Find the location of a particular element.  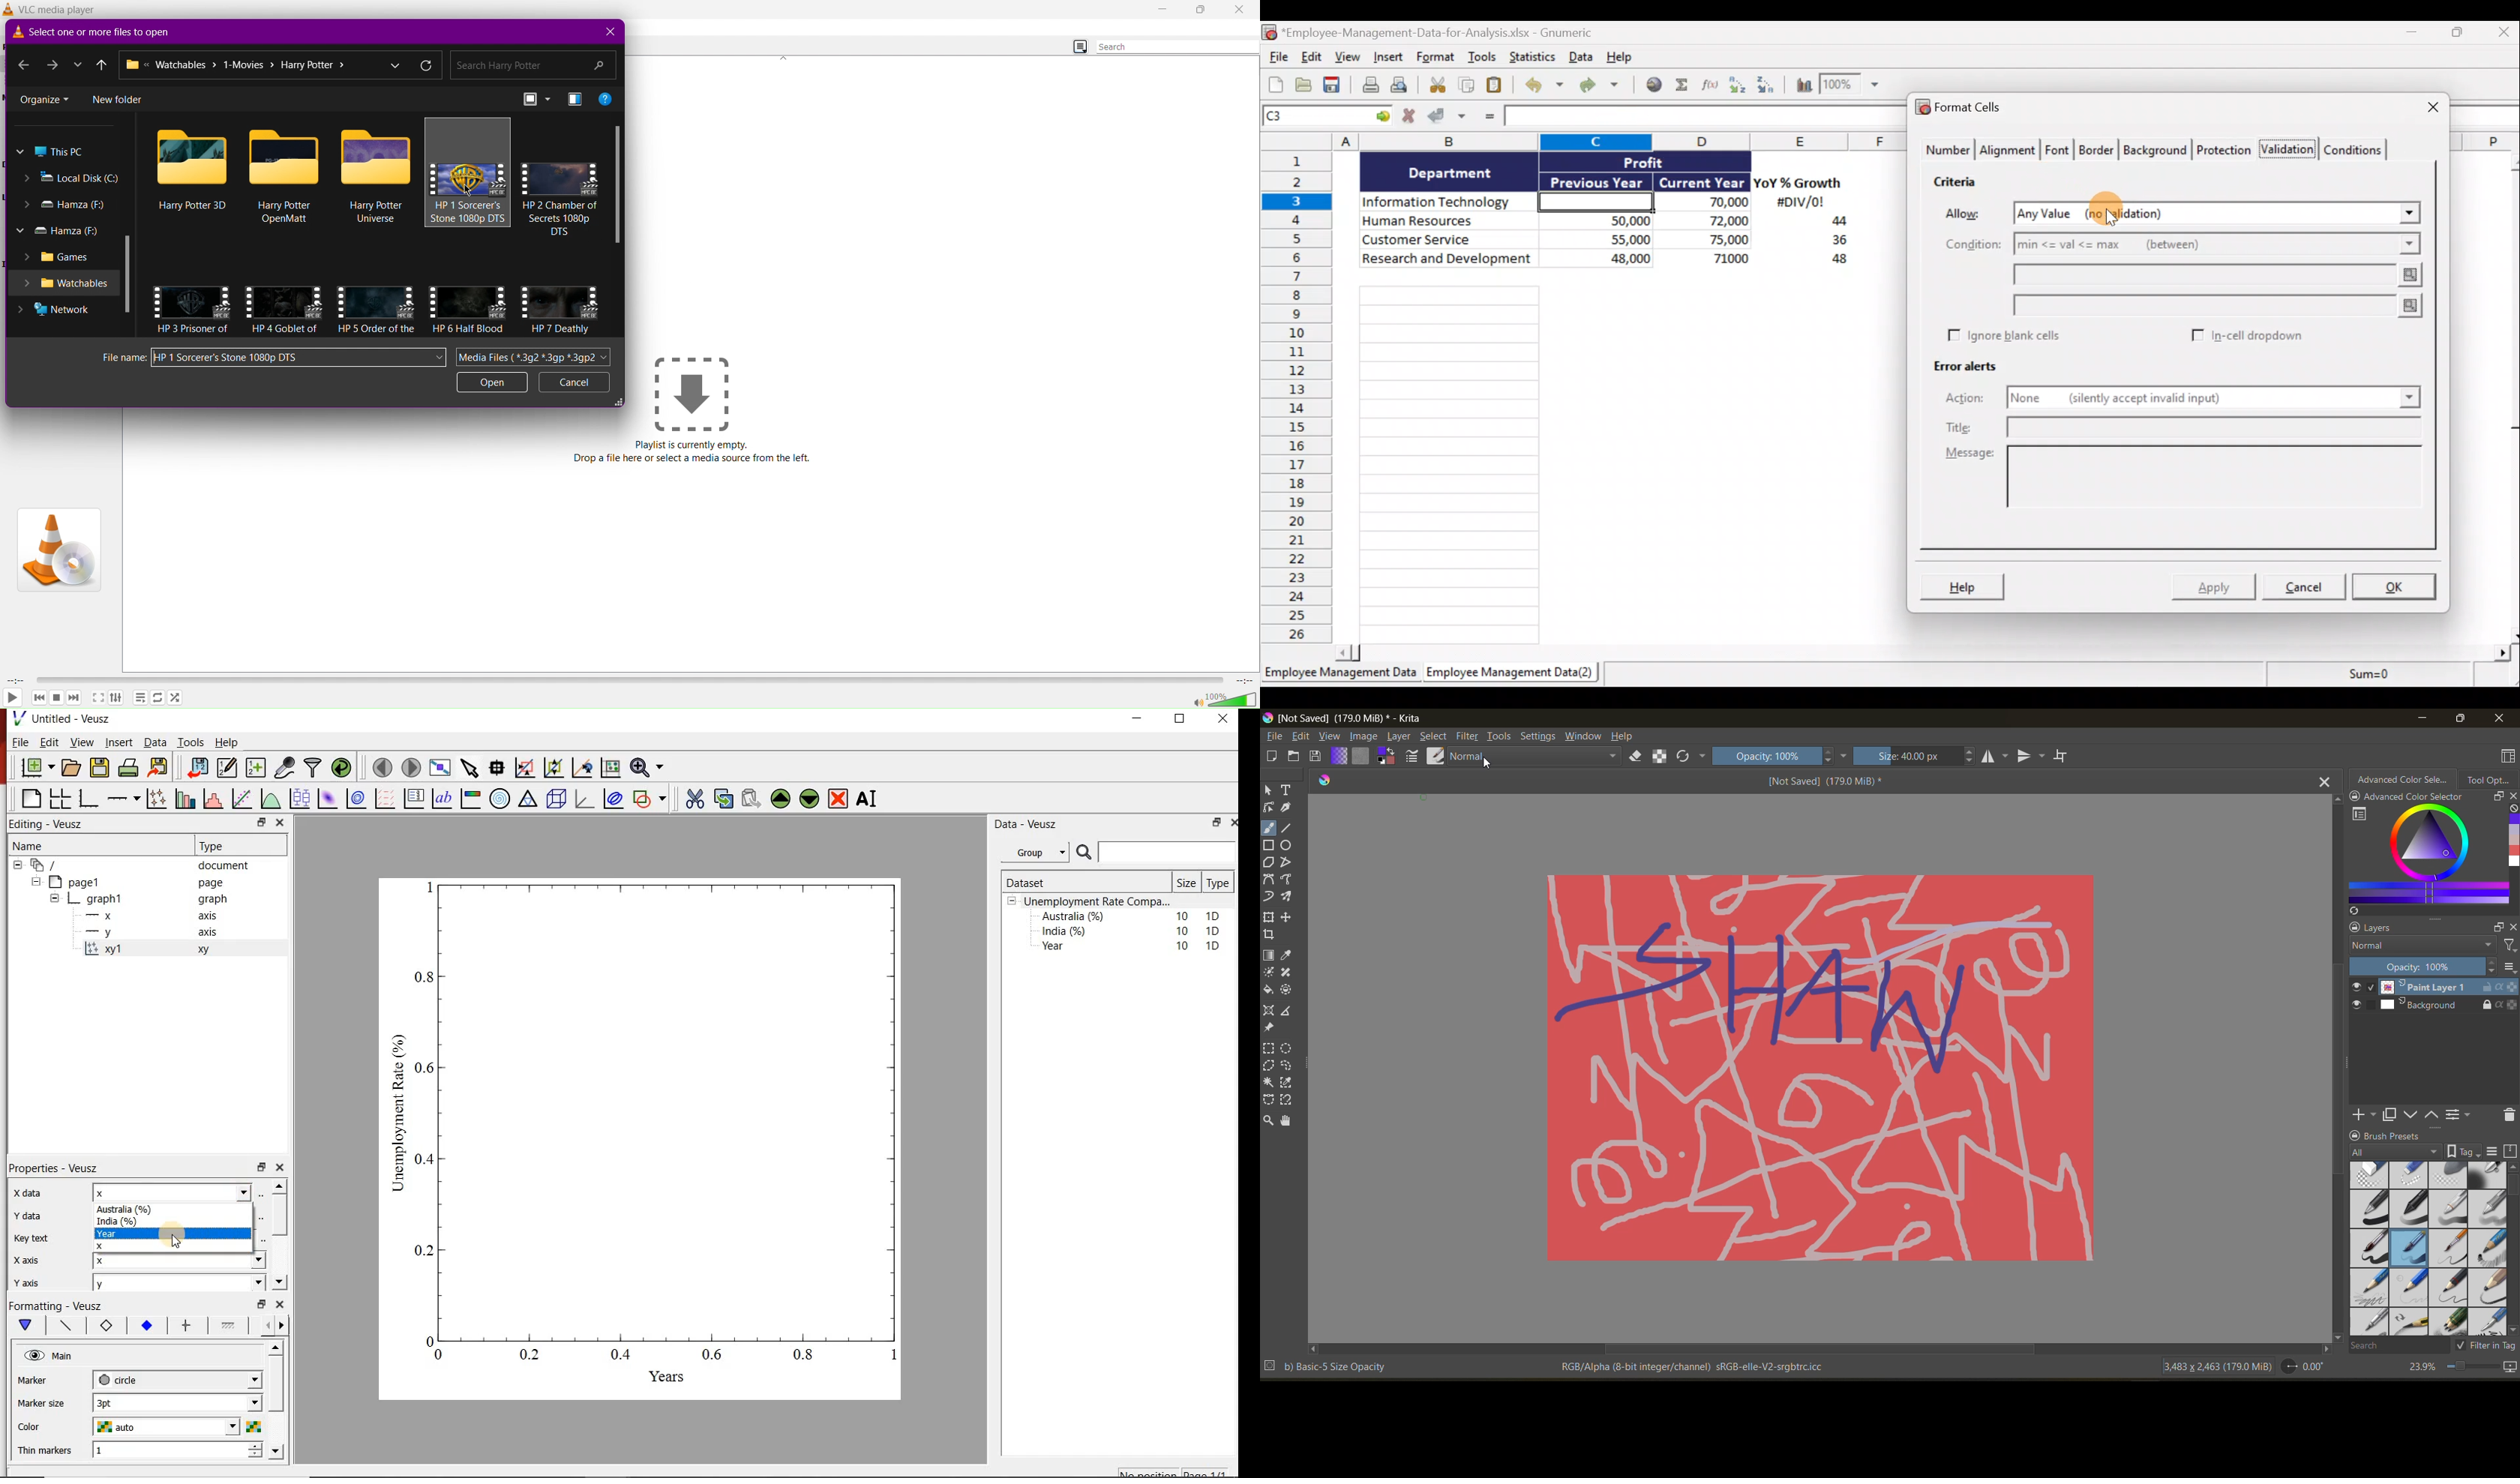

Maximize is located at coordinates (1200, 10).